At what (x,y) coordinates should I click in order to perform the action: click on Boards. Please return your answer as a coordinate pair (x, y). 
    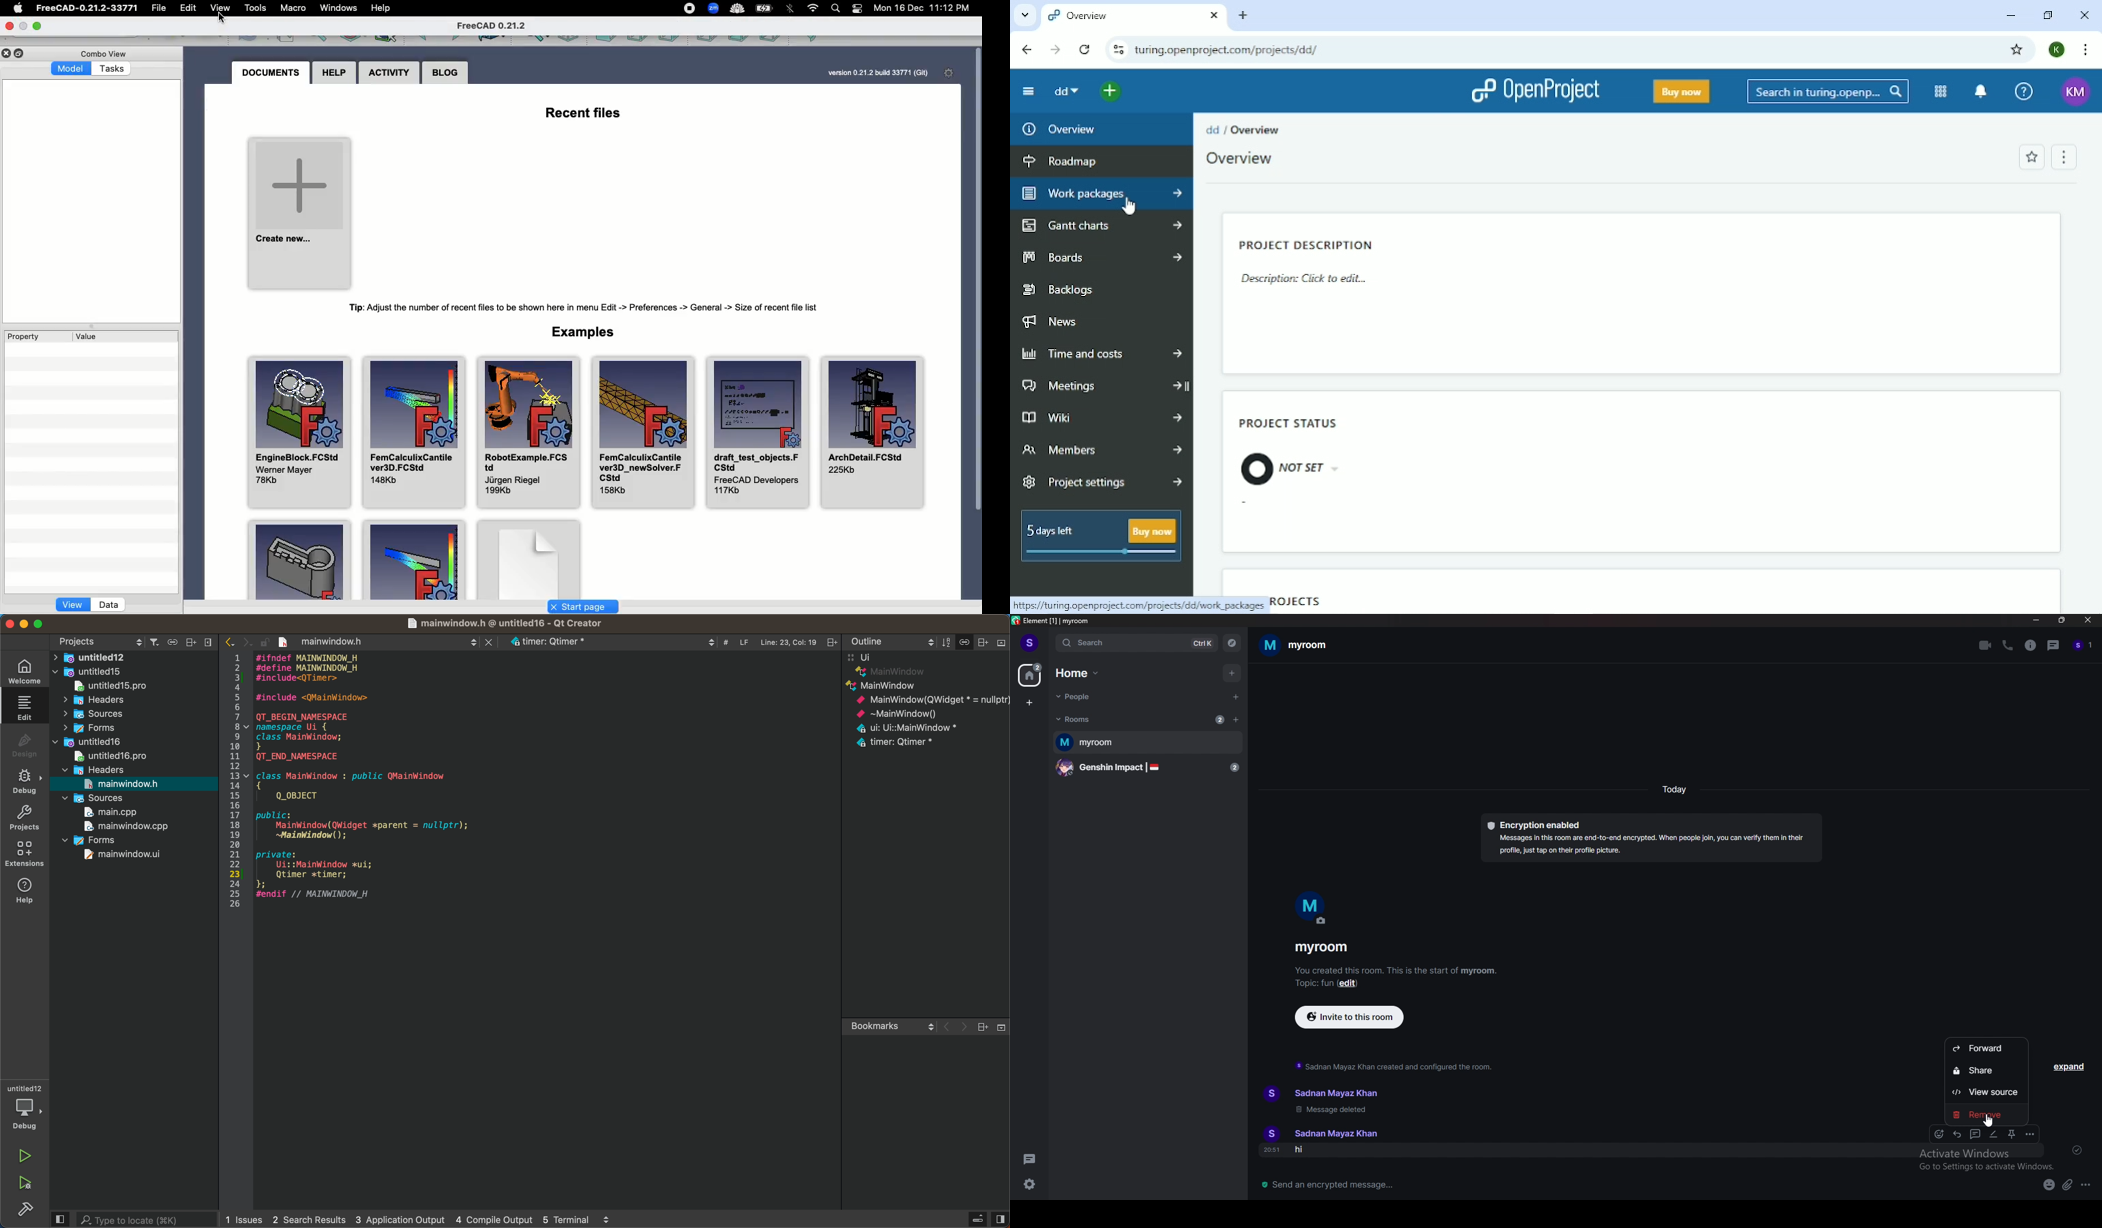
    Looking at the image, I should click on (1100, 257).